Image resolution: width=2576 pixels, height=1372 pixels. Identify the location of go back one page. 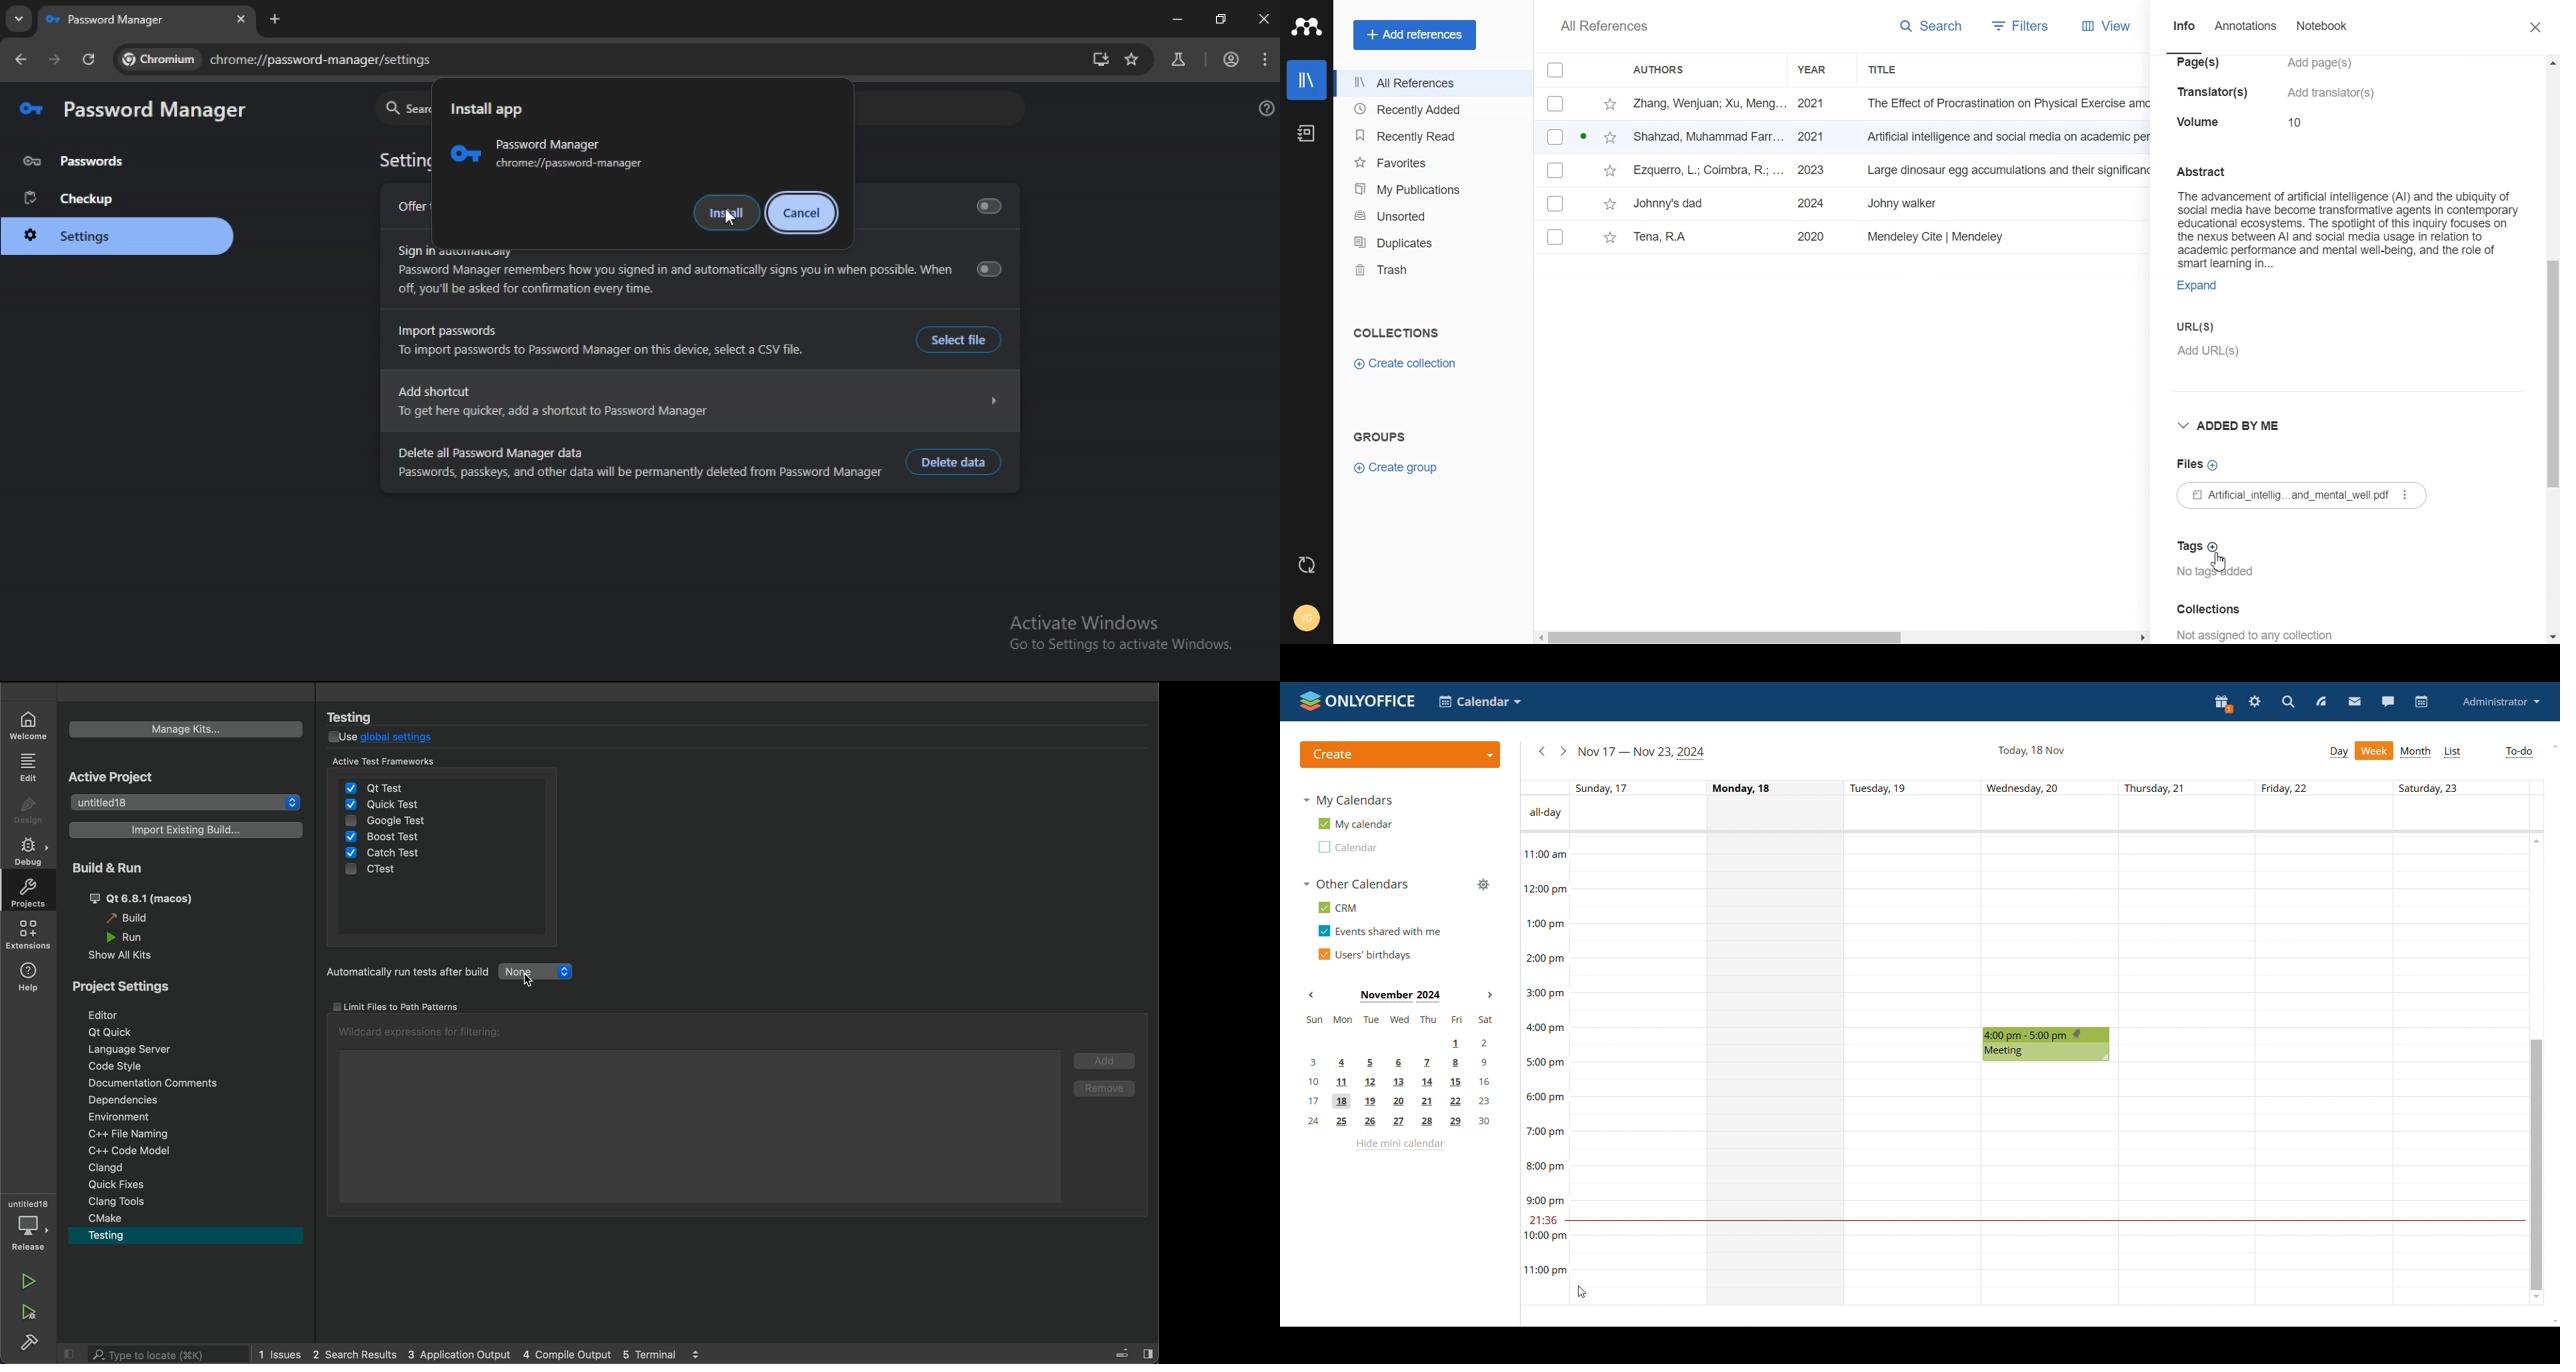
(21, 60).